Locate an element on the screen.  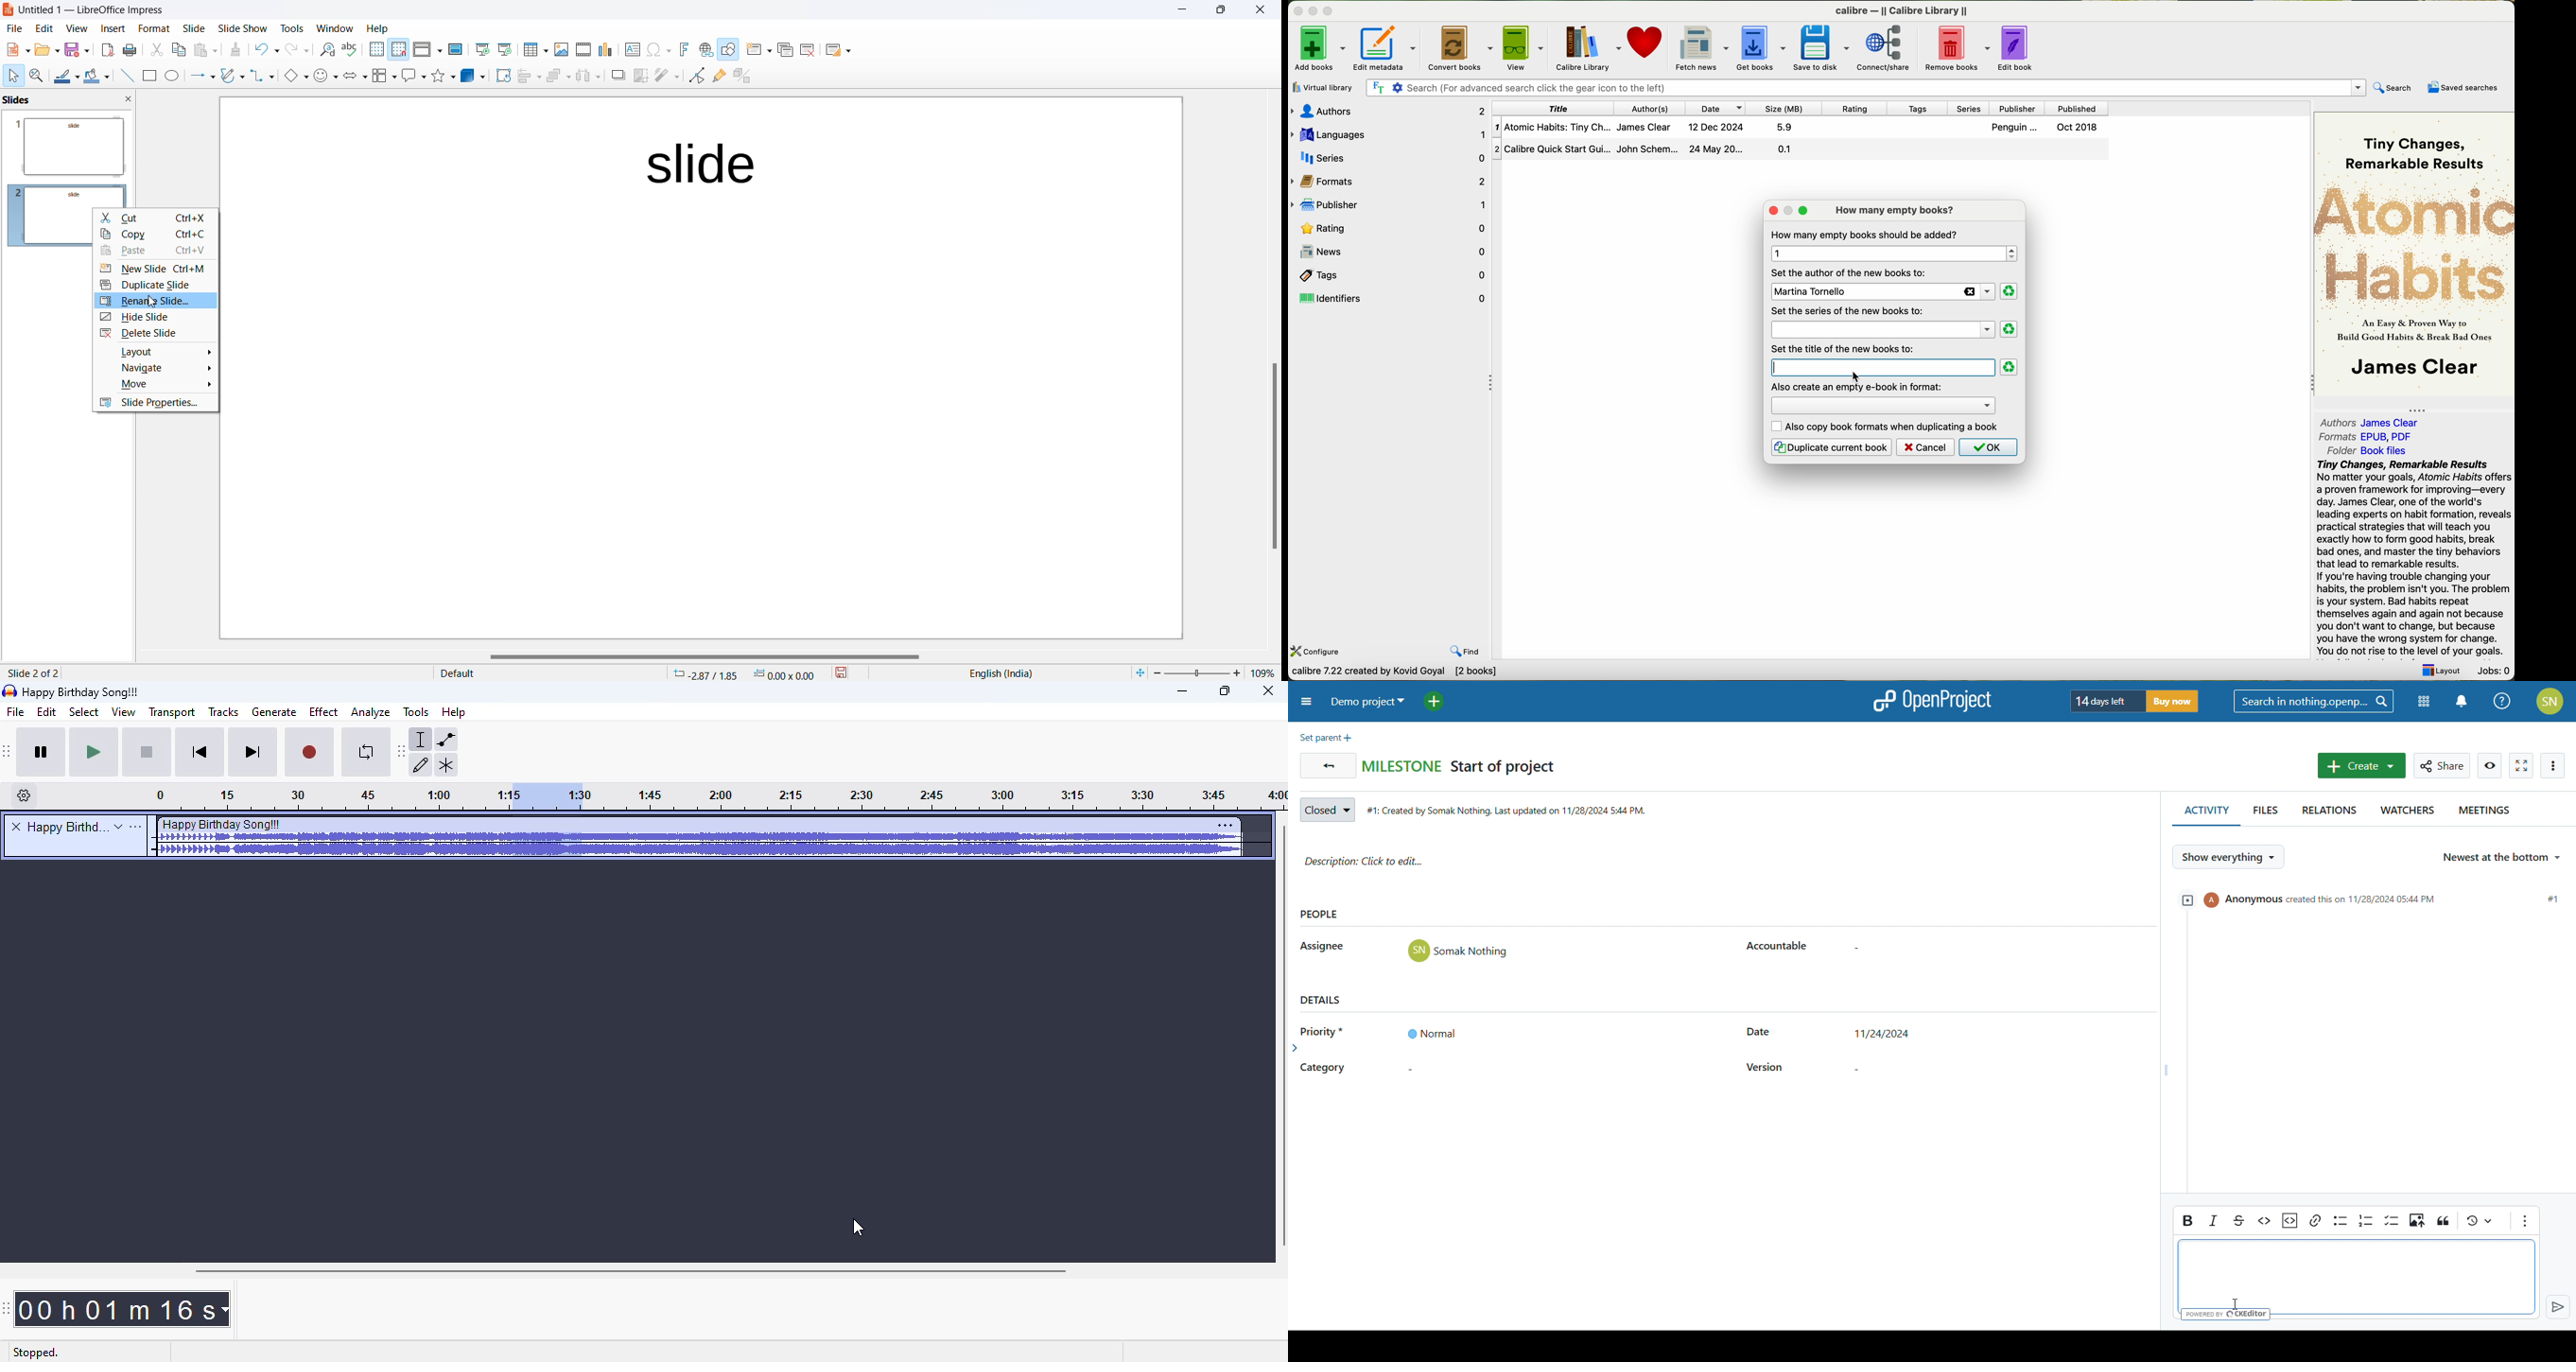
help is located at coordinates (455, 711).